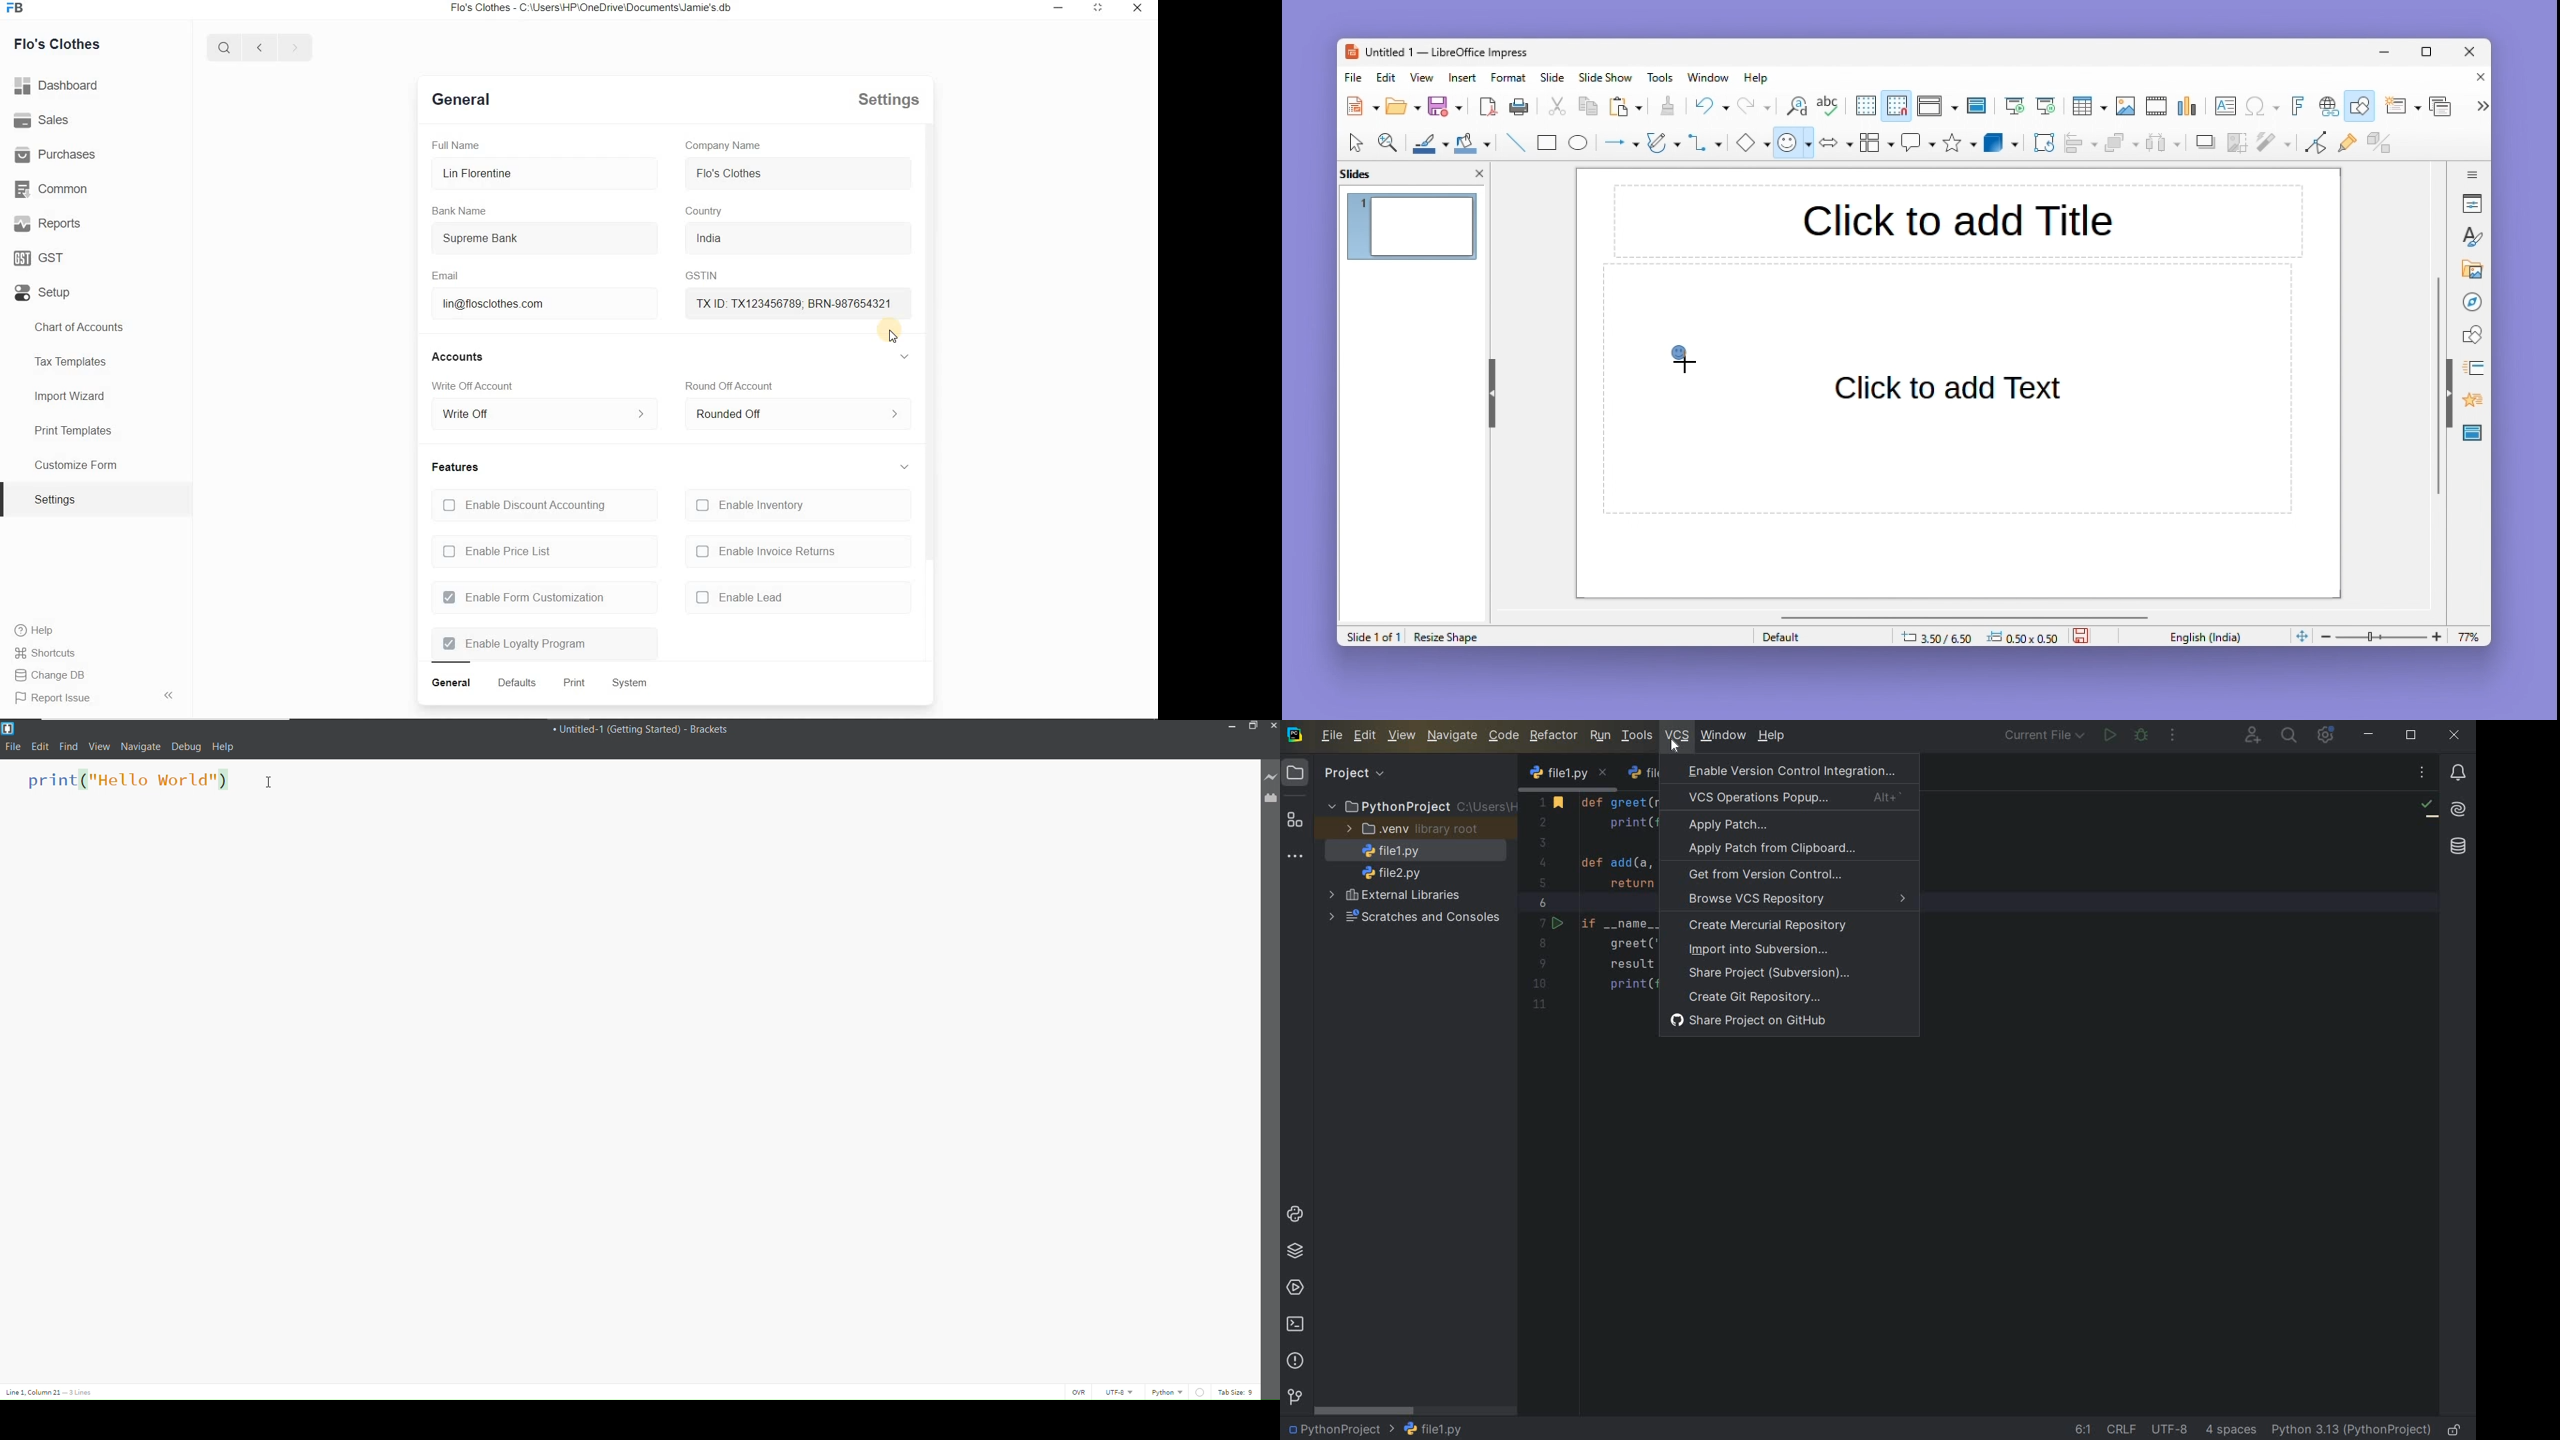 This screenshot has height=1456, width=2576. I want to click on restore, so click(1061, 10).